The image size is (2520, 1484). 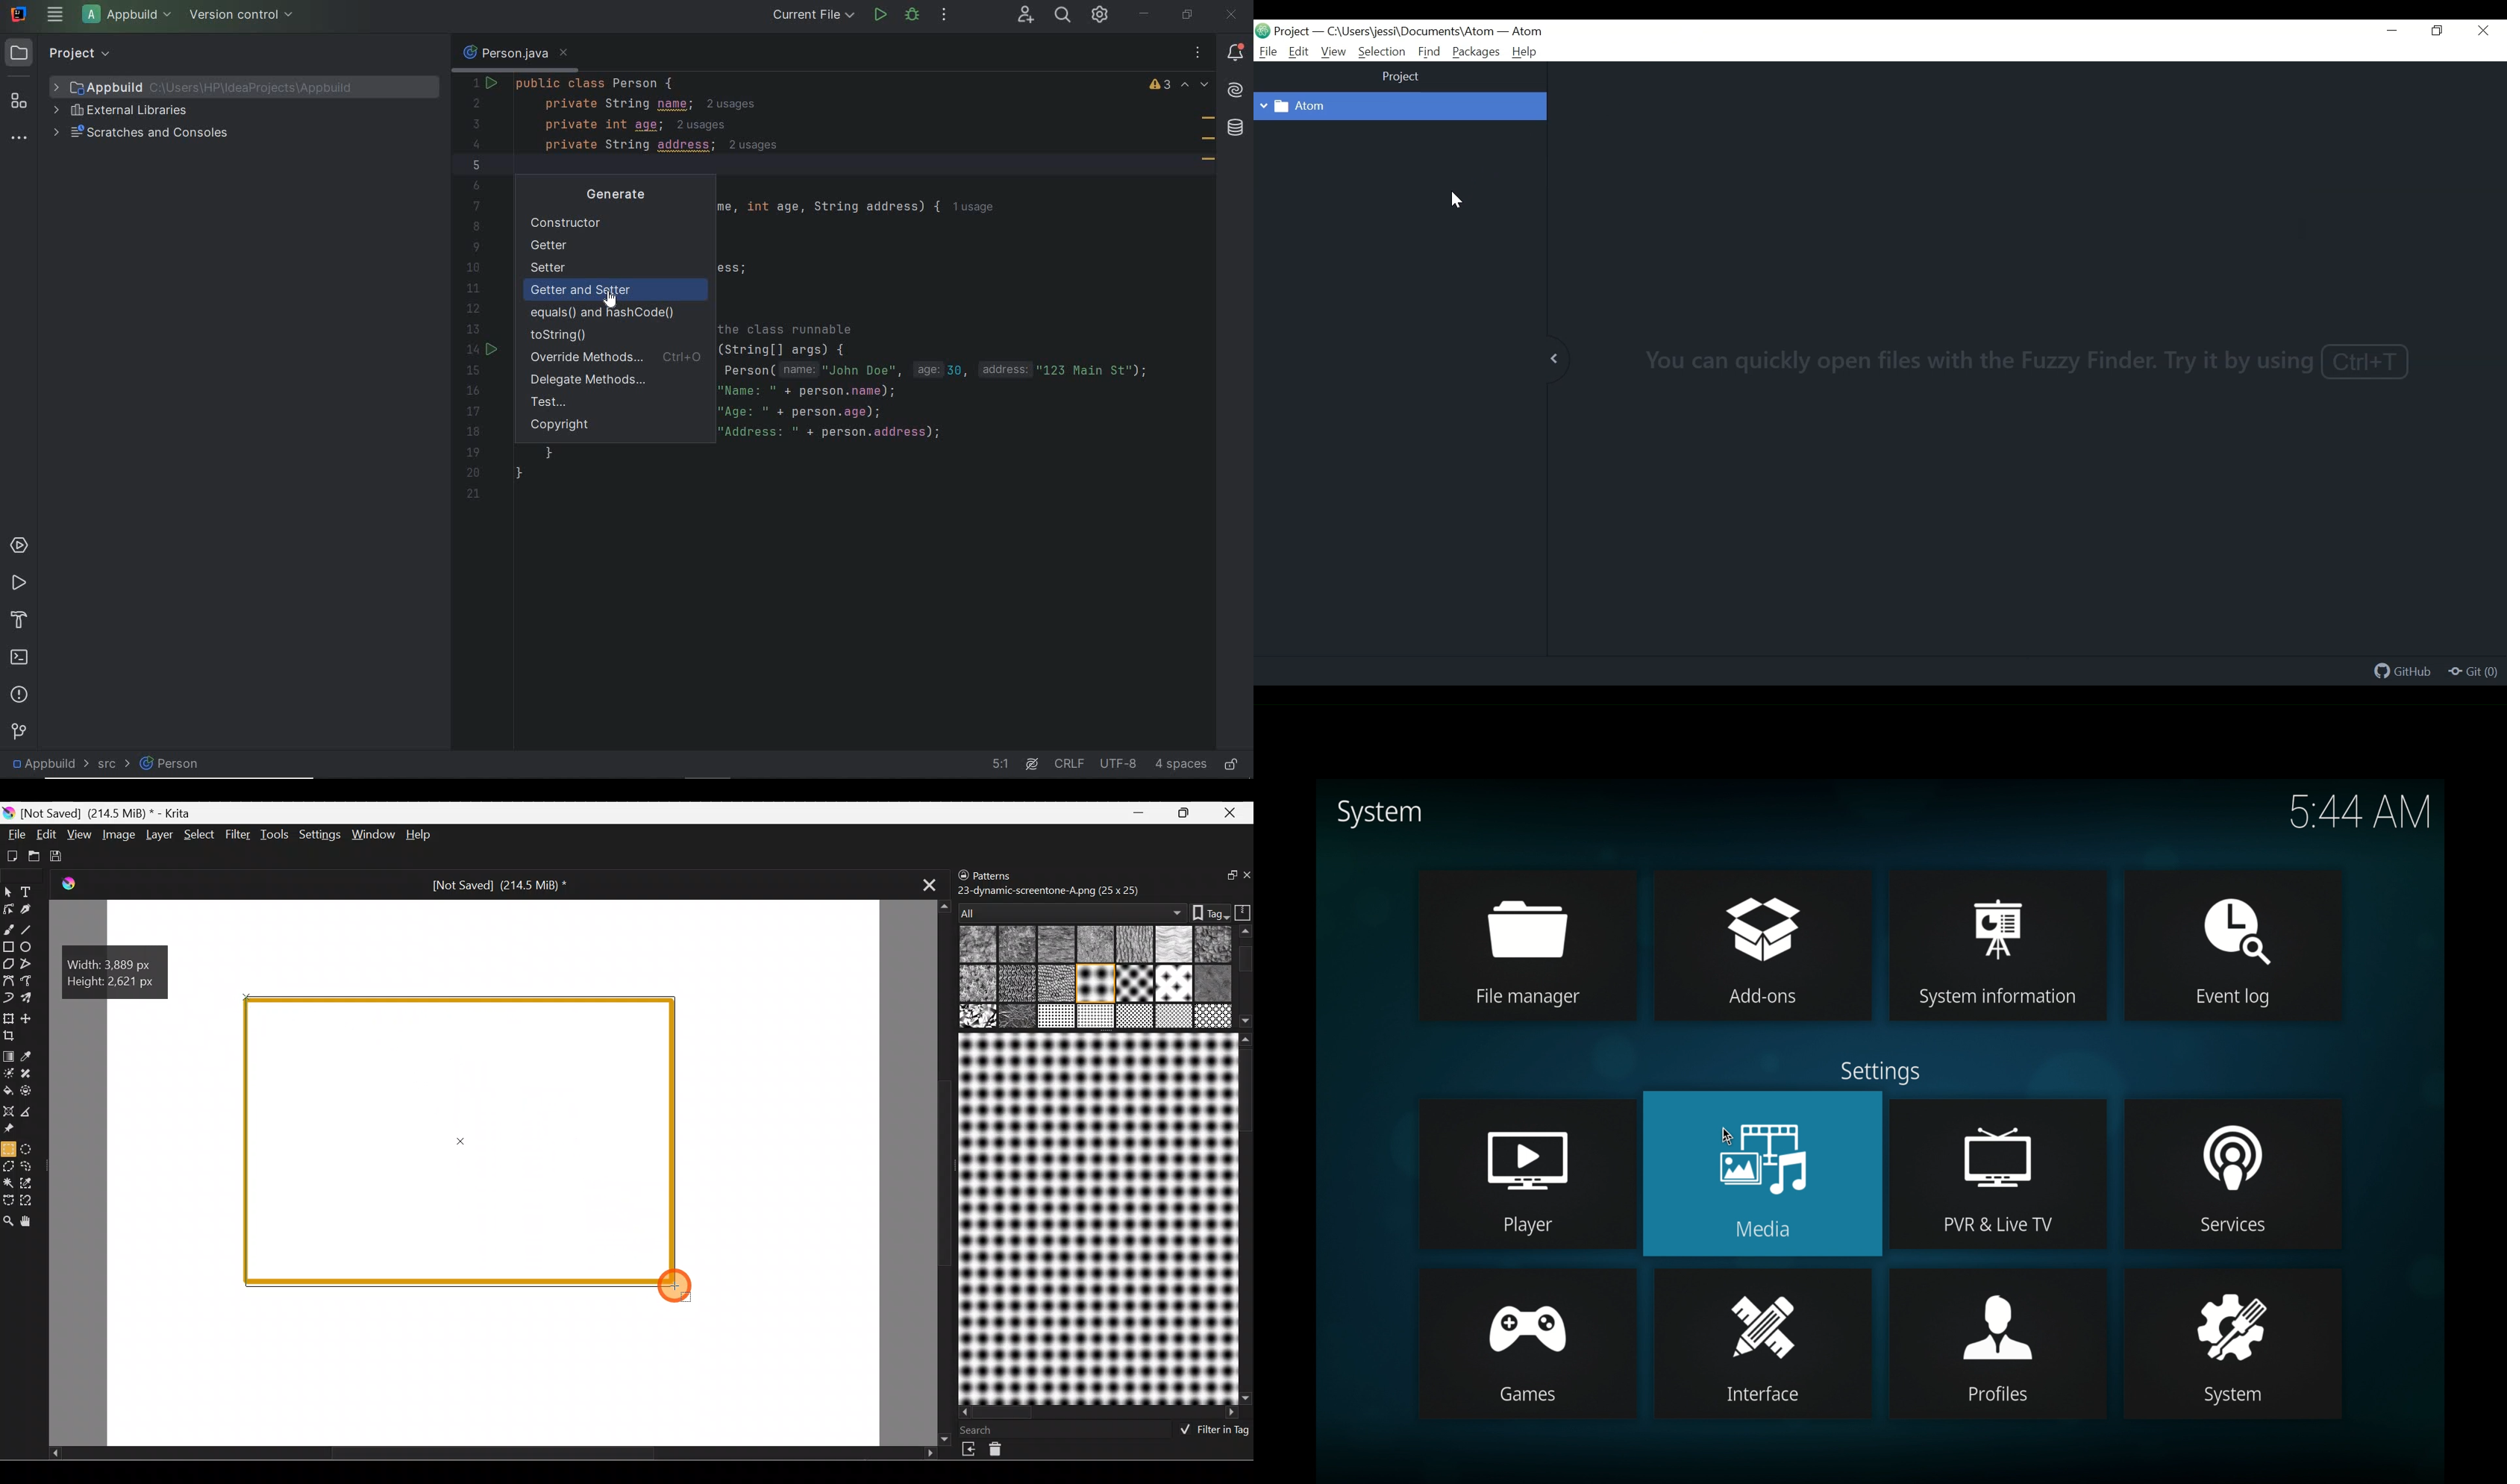 I want to click on Packages, so click(x=1477, y=52).